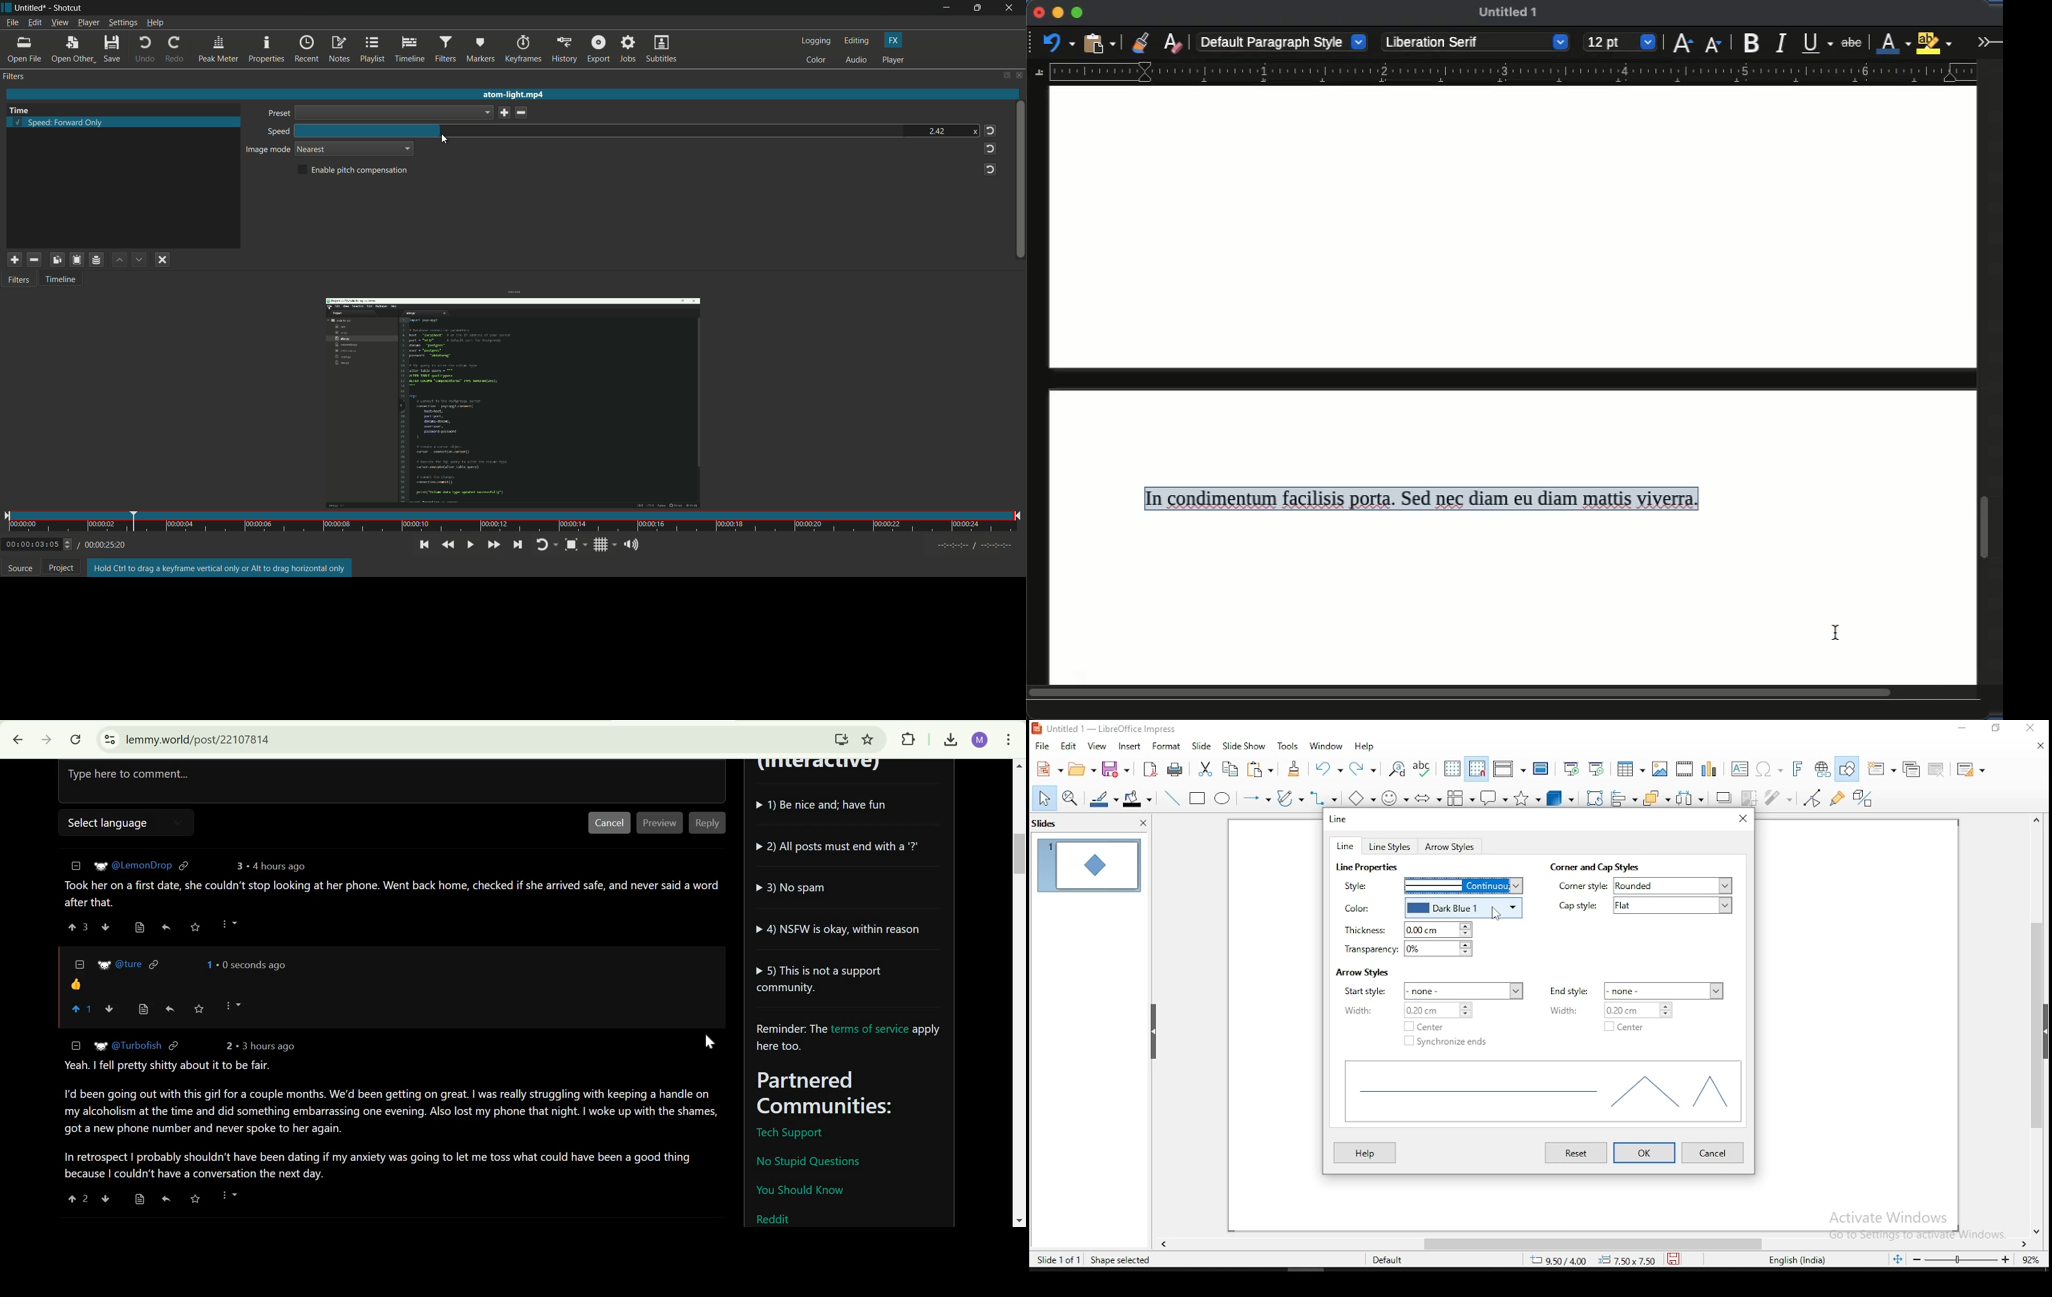 The width and height of the screenshot is (2072, 1316). Describe the element at coordinates (1578, 907) in the screenshot. I see `cap style` at that location.